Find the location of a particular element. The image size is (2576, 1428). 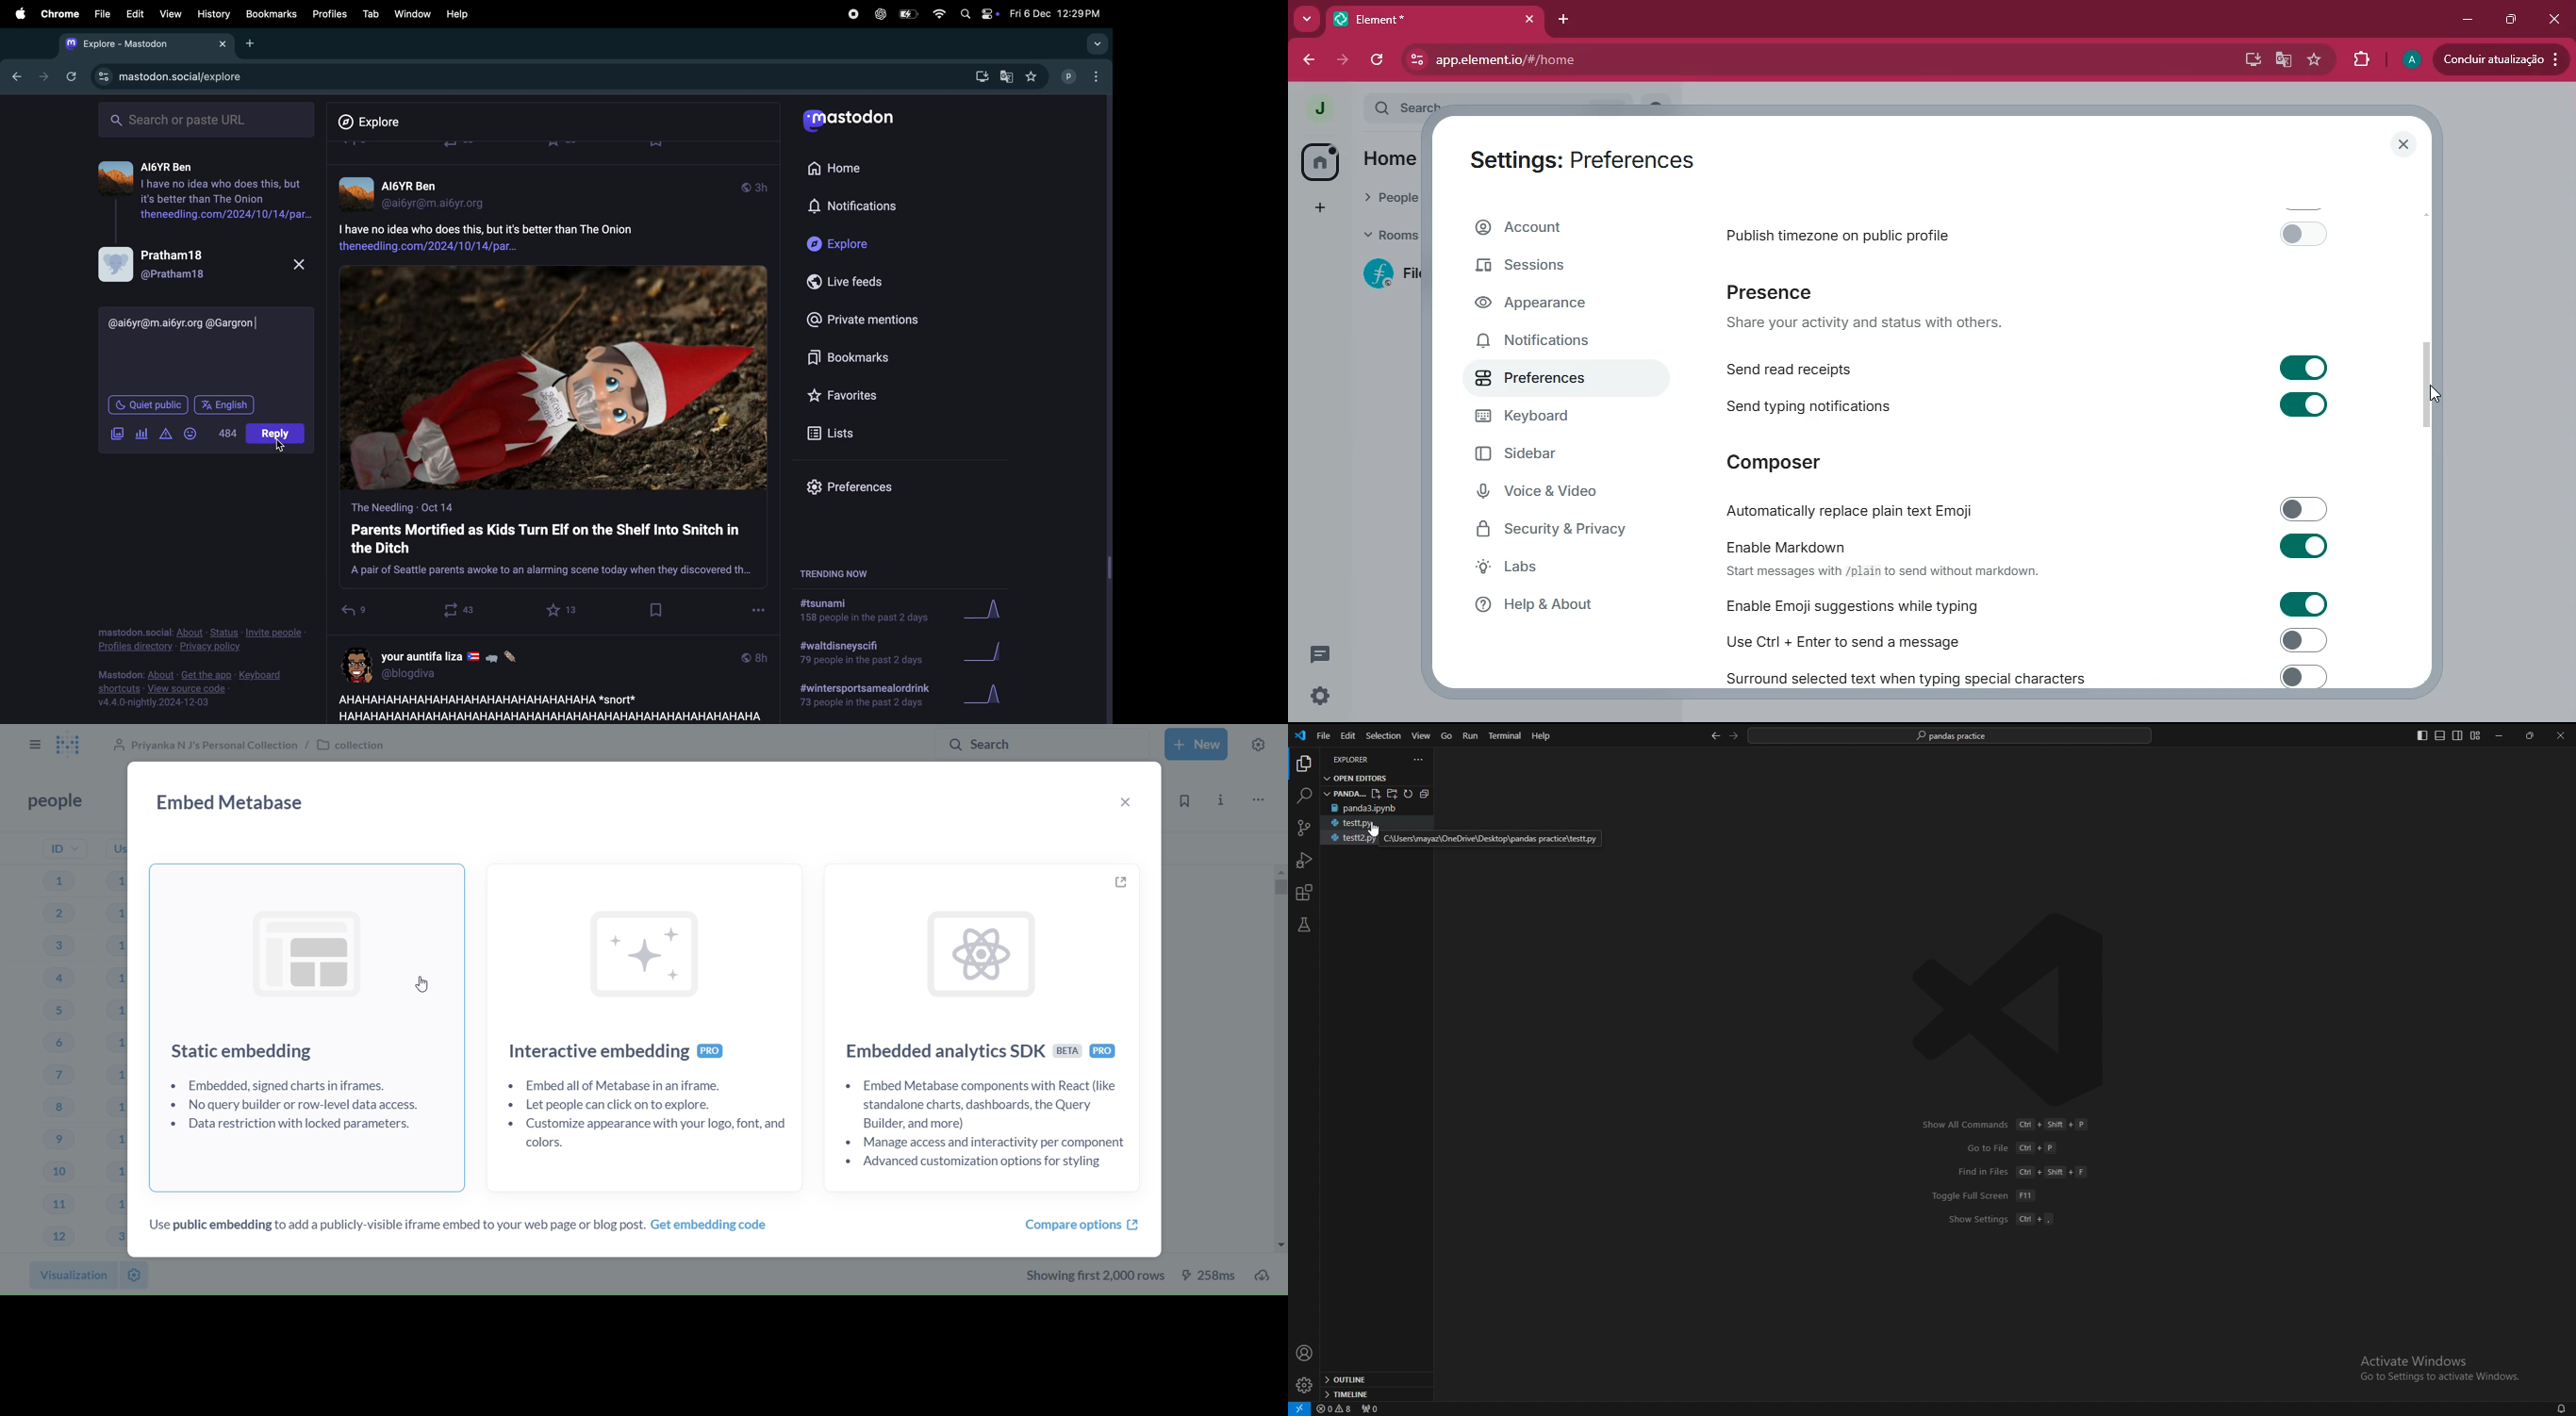

enable emoji is located at coordinates (2020, 604).